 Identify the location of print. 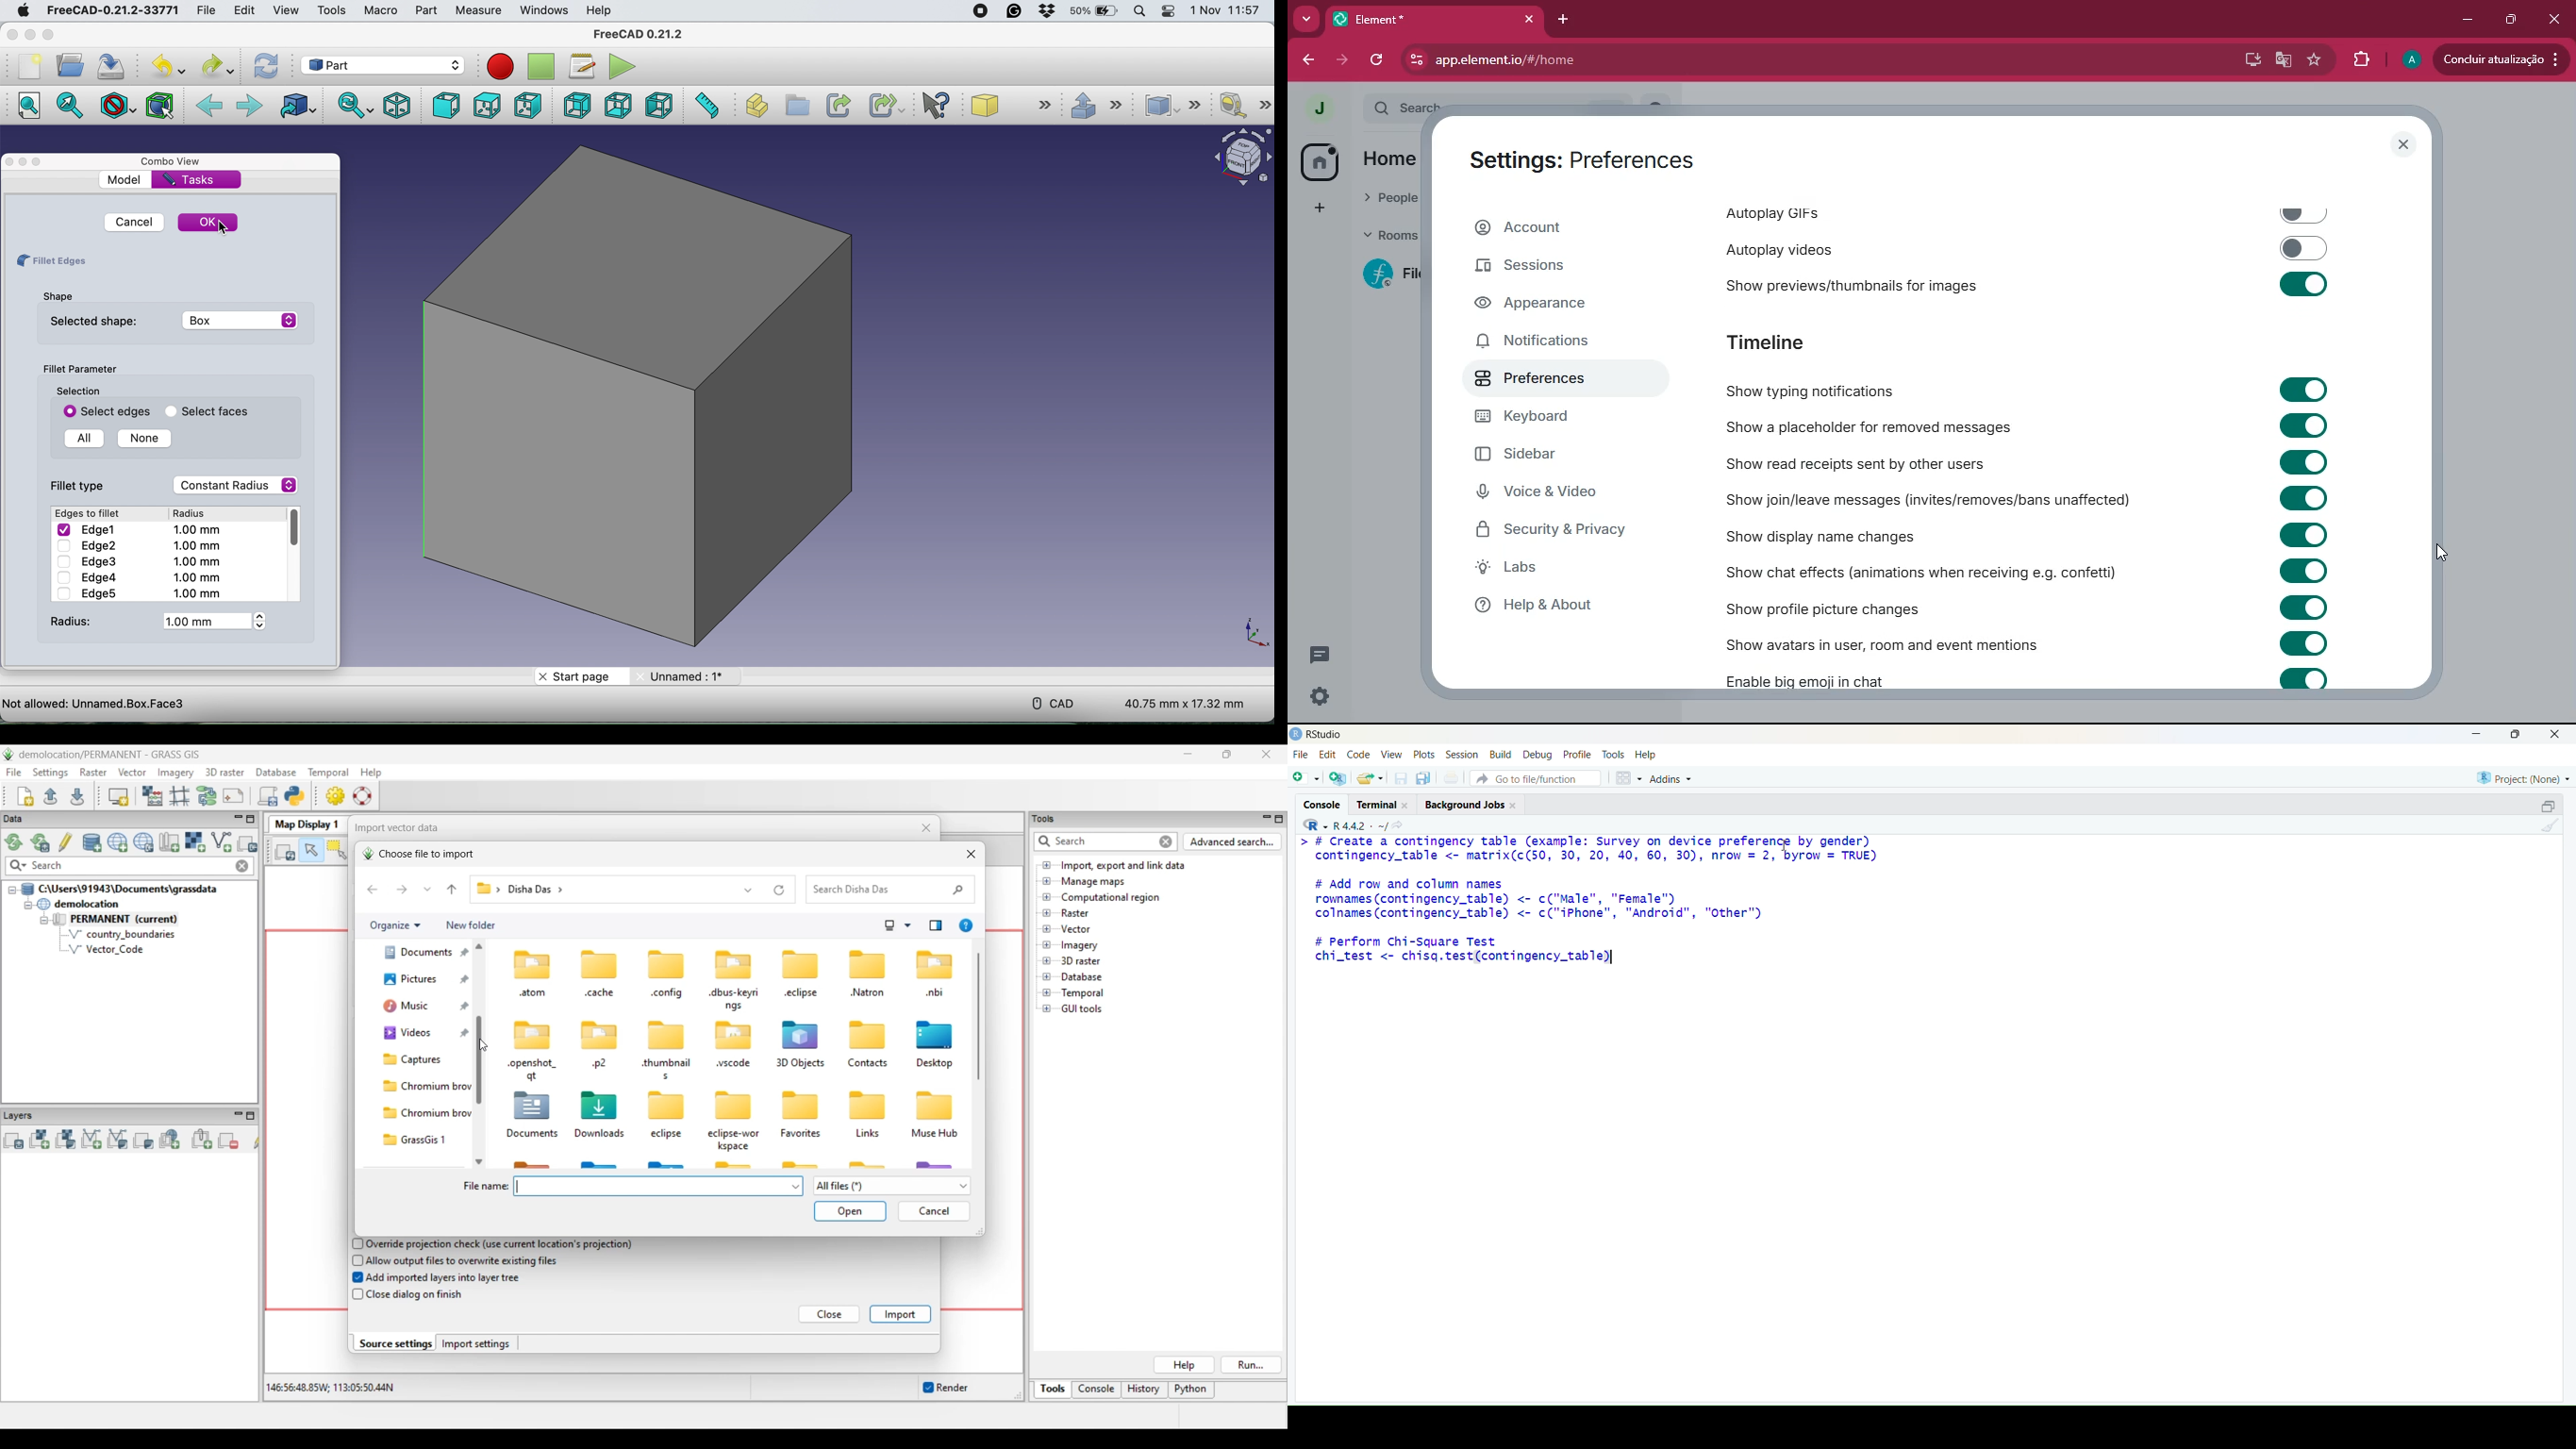
(1451, 777).